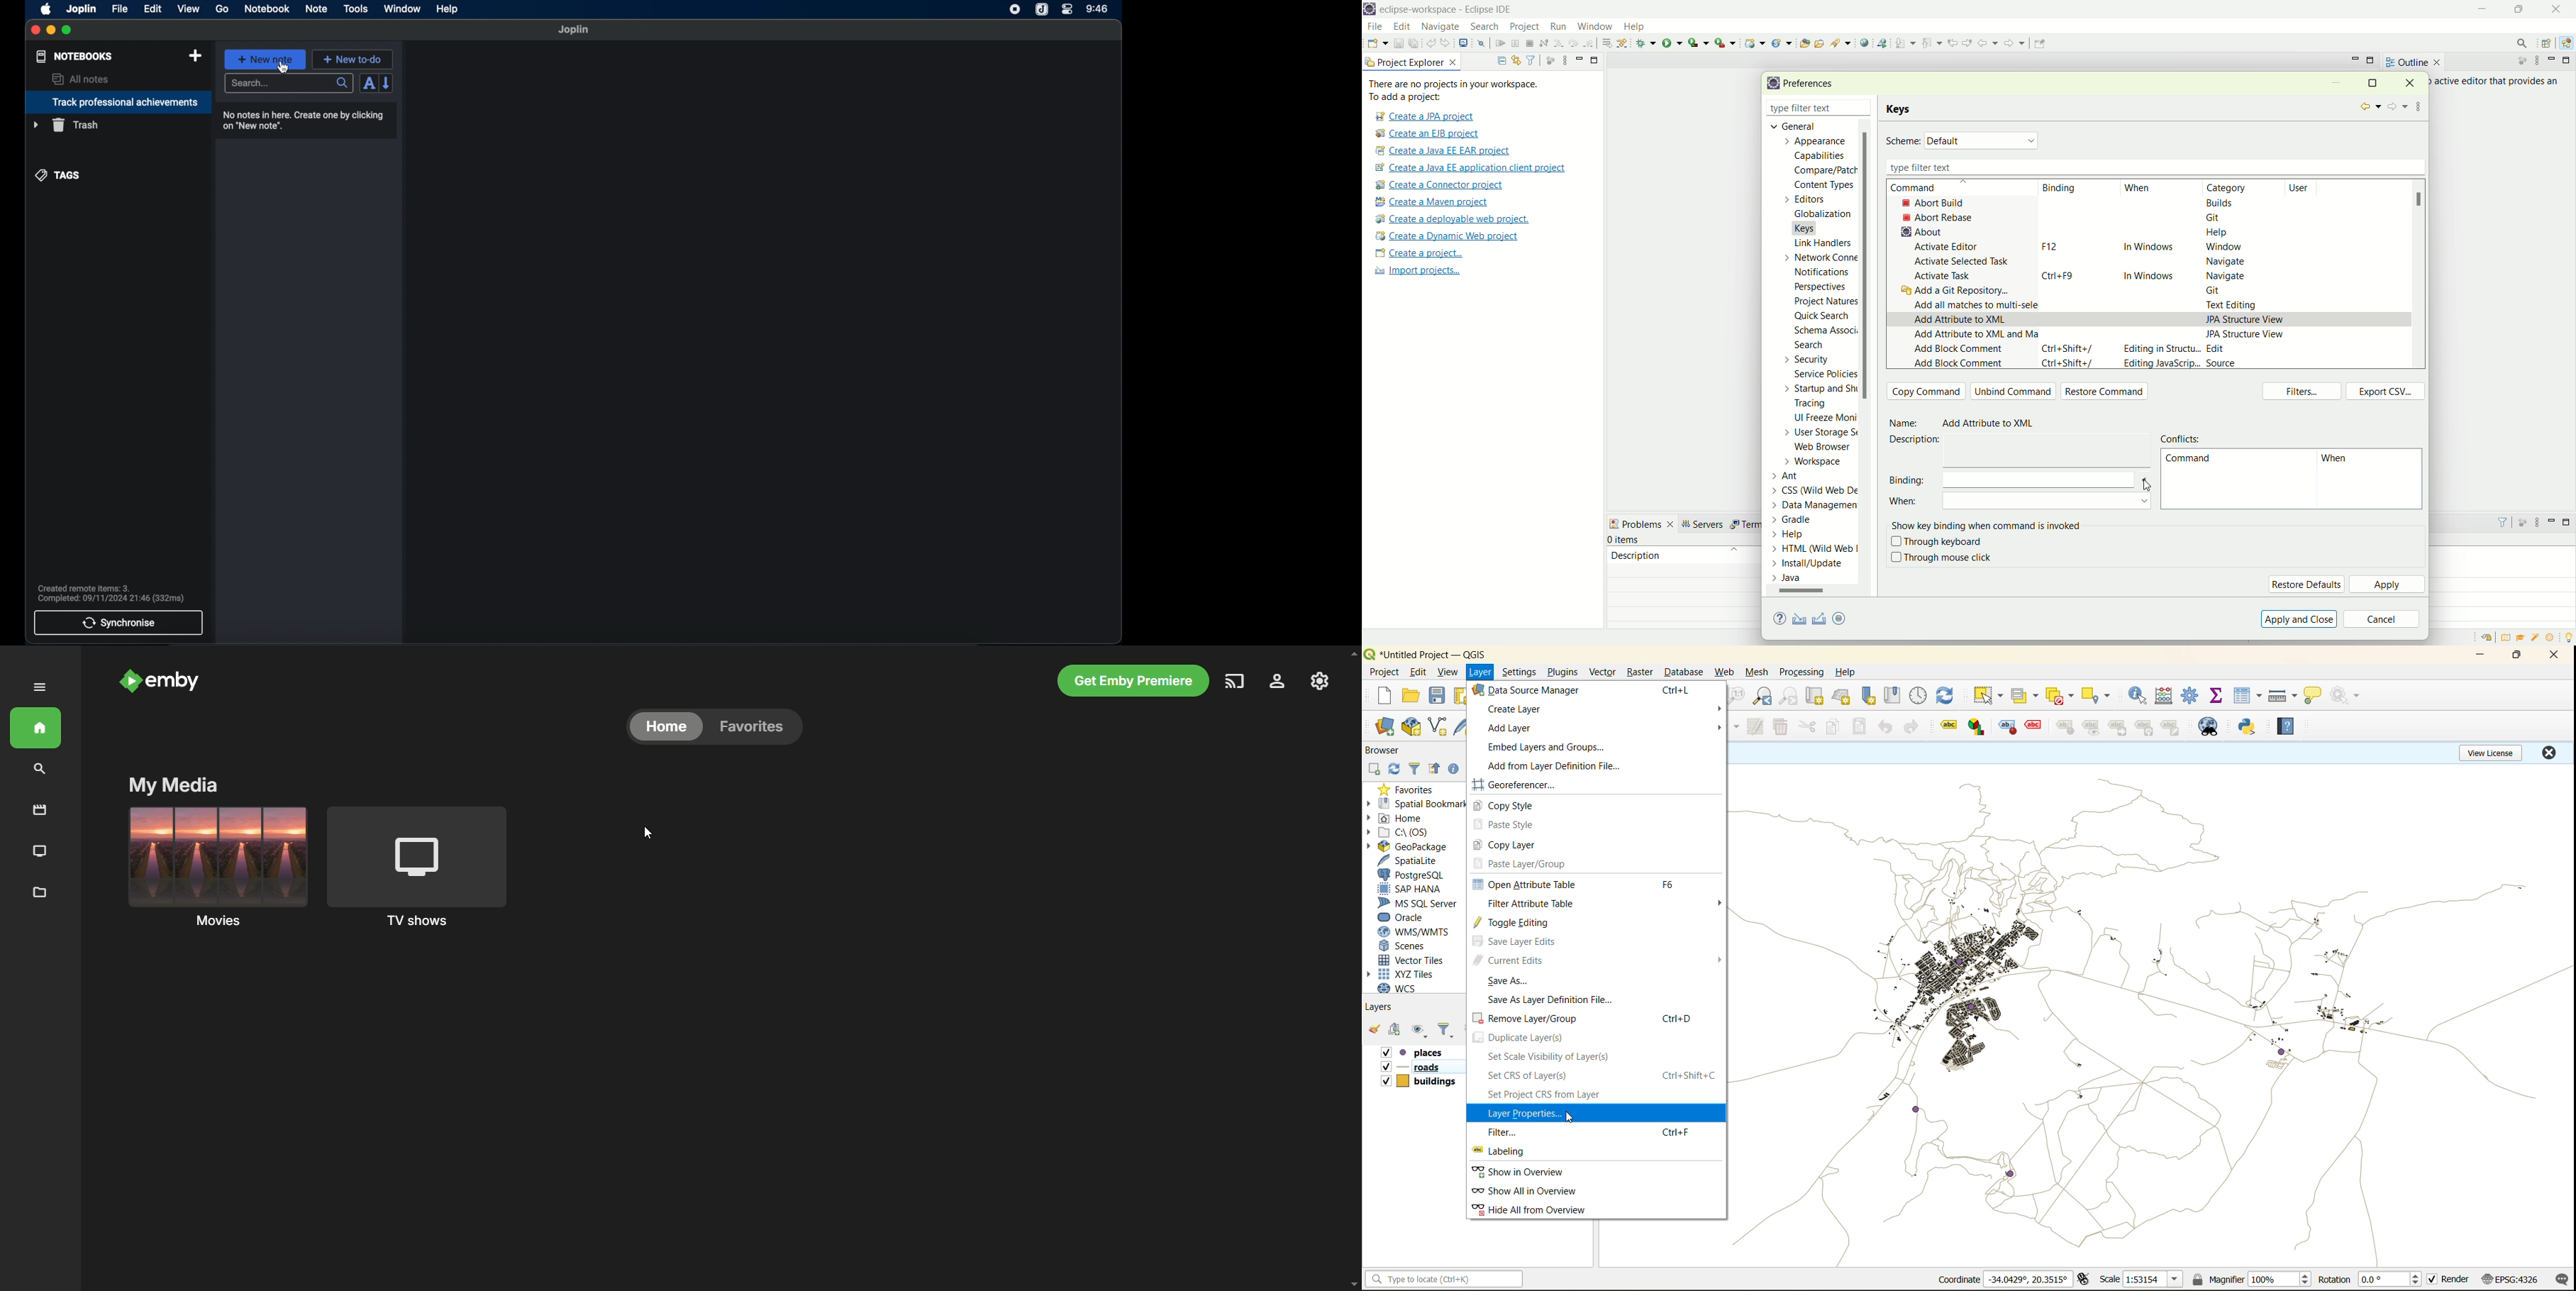  I want to click on raster, so click(1640, 673).